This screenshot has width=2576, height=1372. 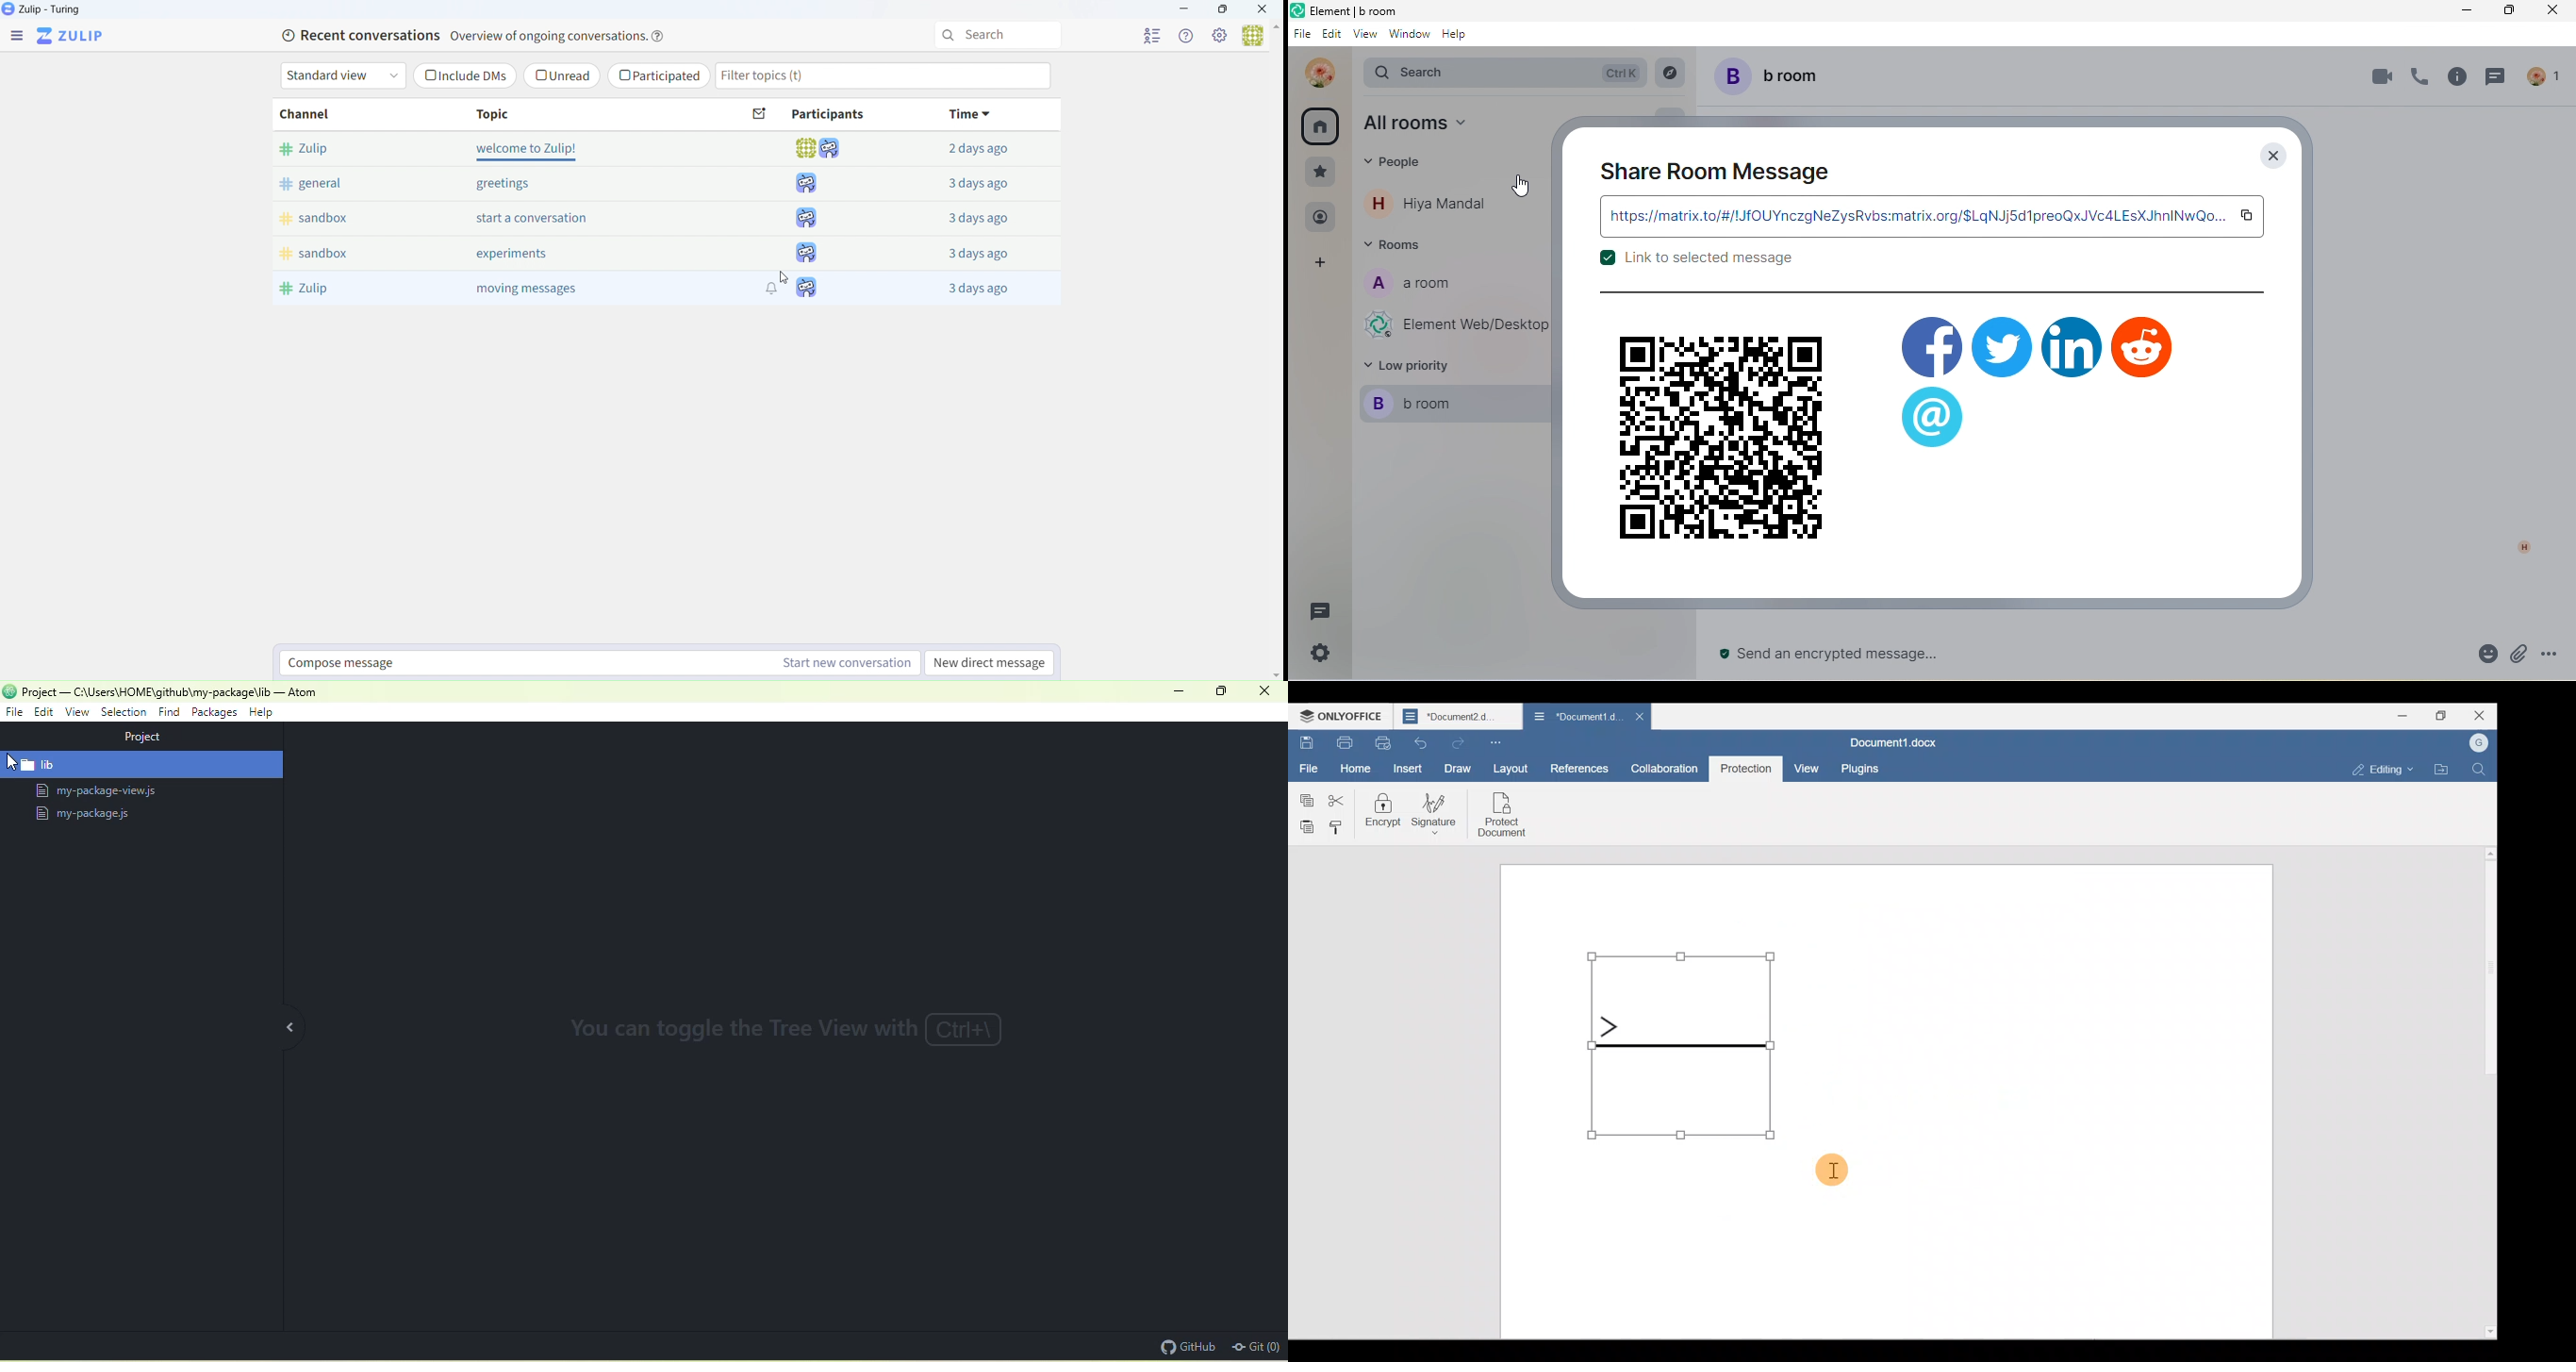 I want to click on User, so click(x=1259, y=37).